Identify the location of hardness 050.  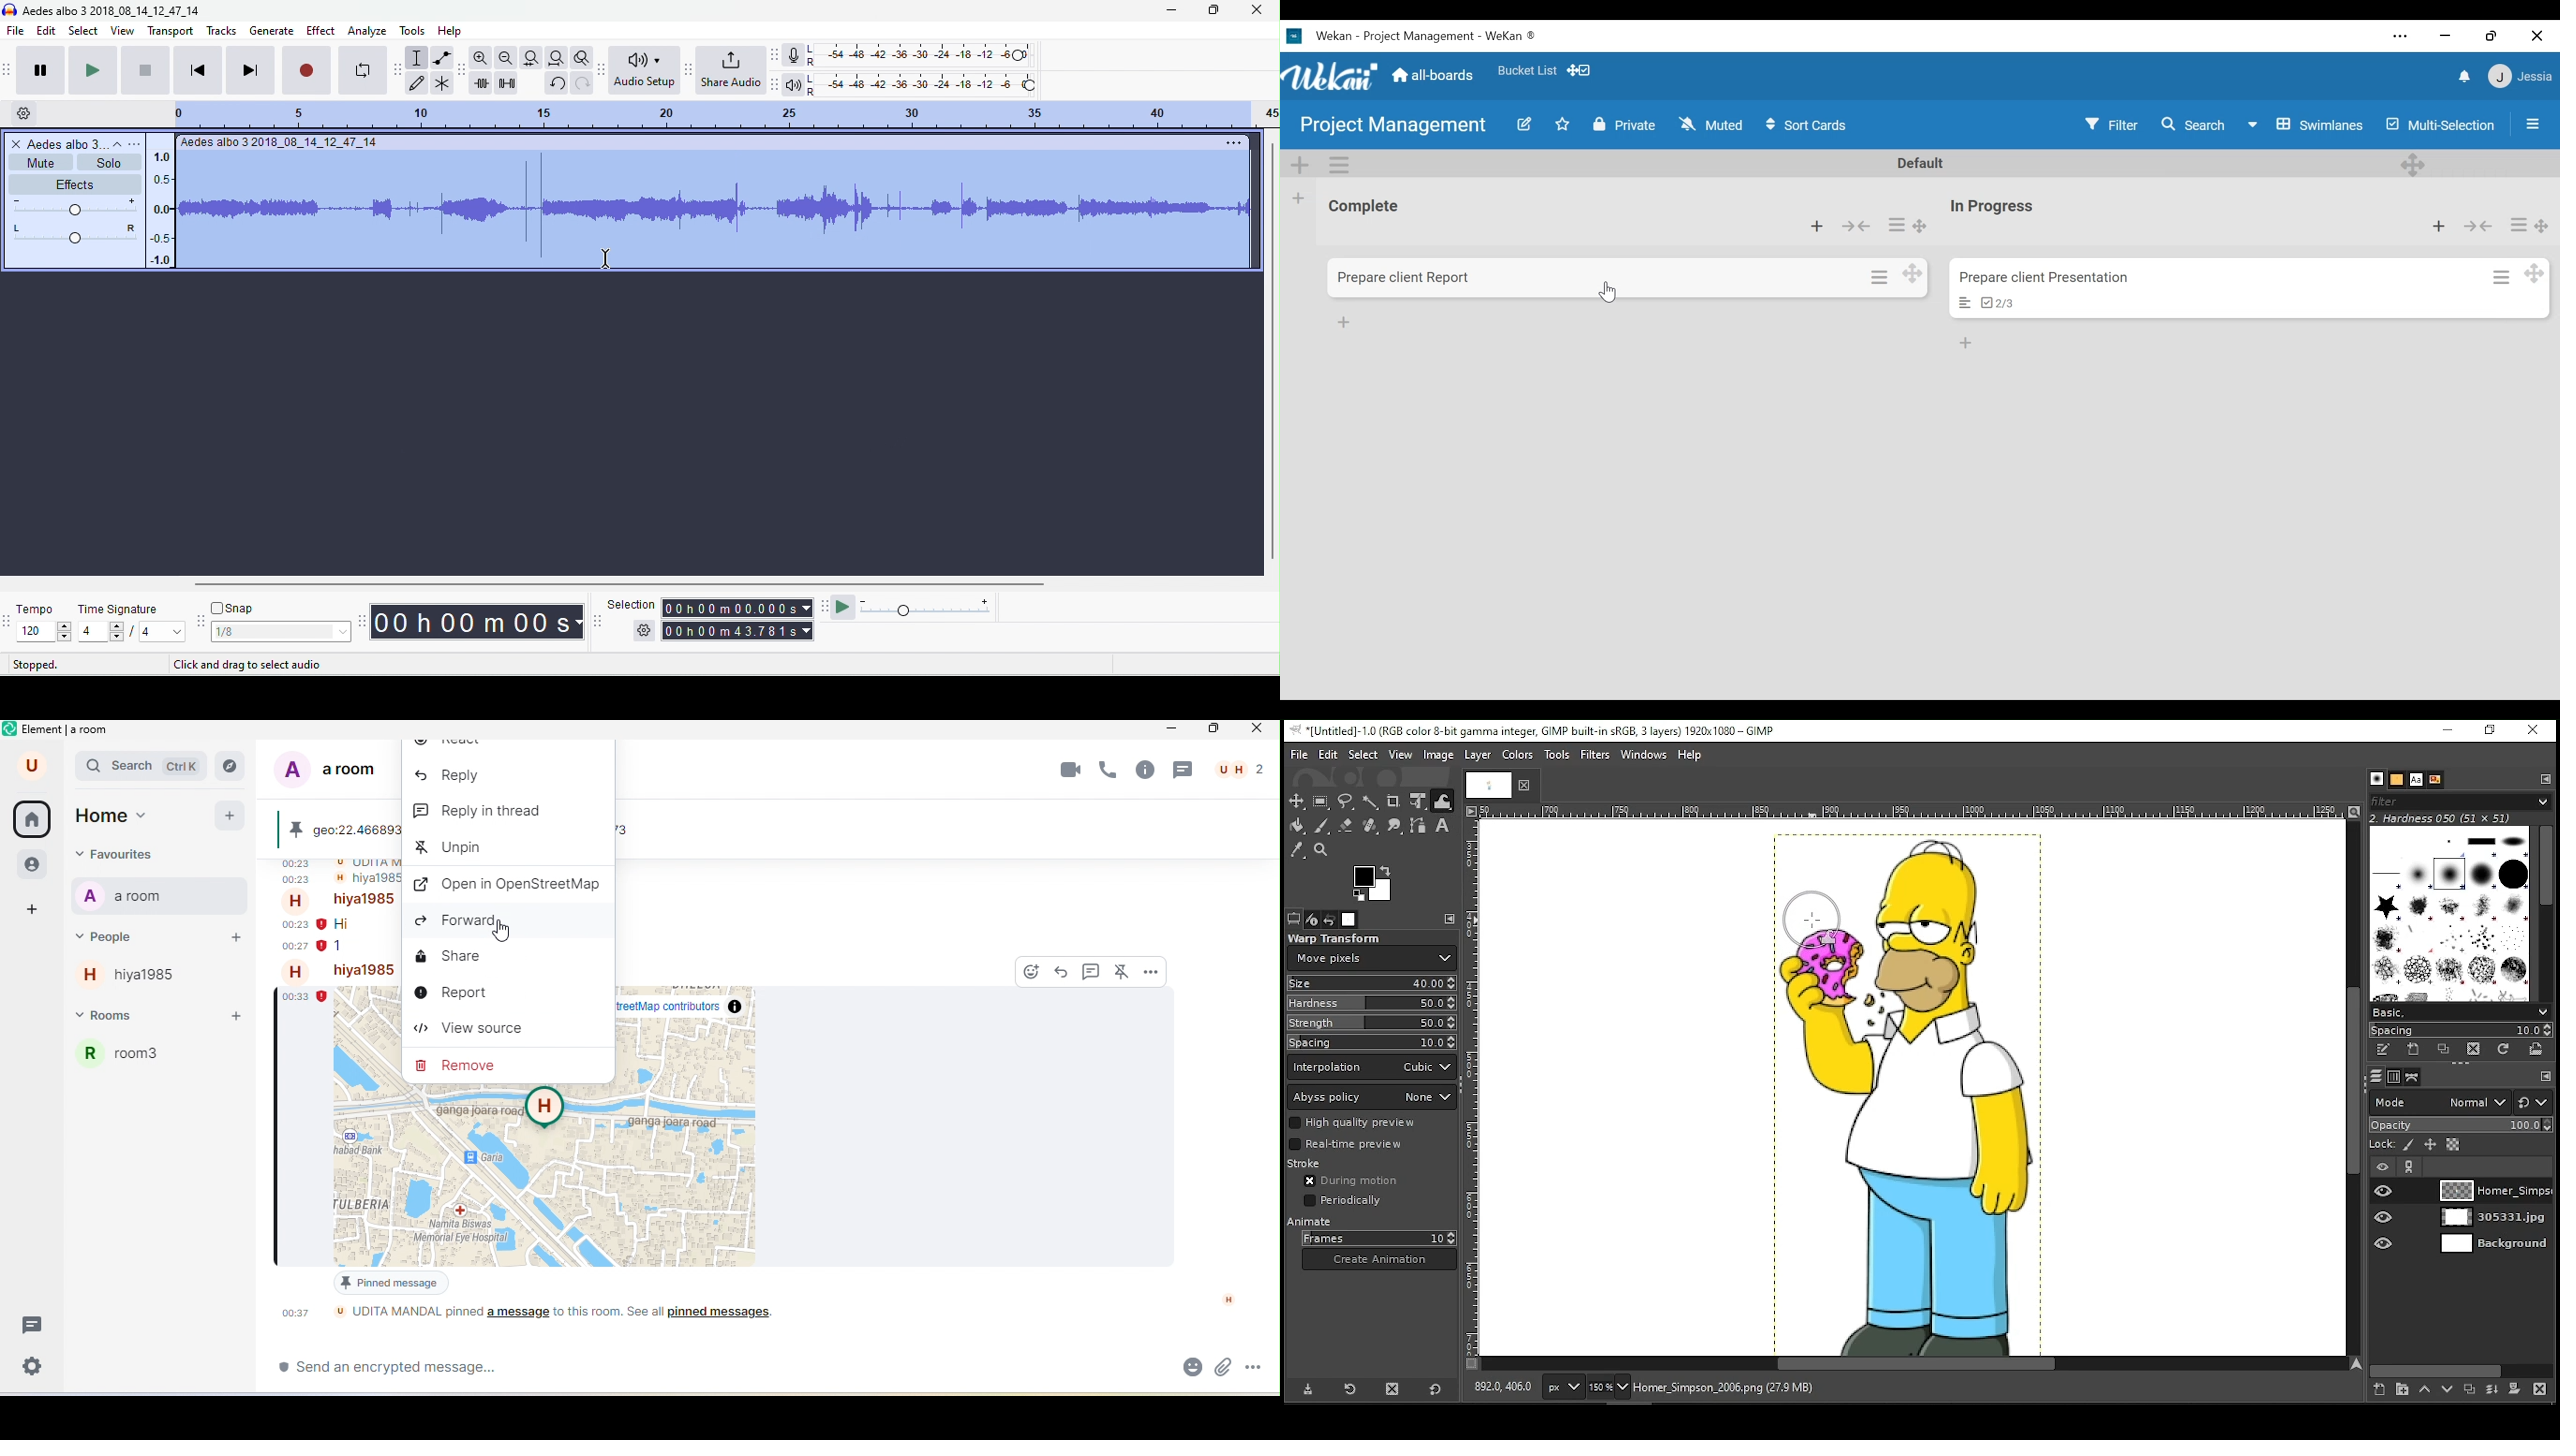
(2467, 819).